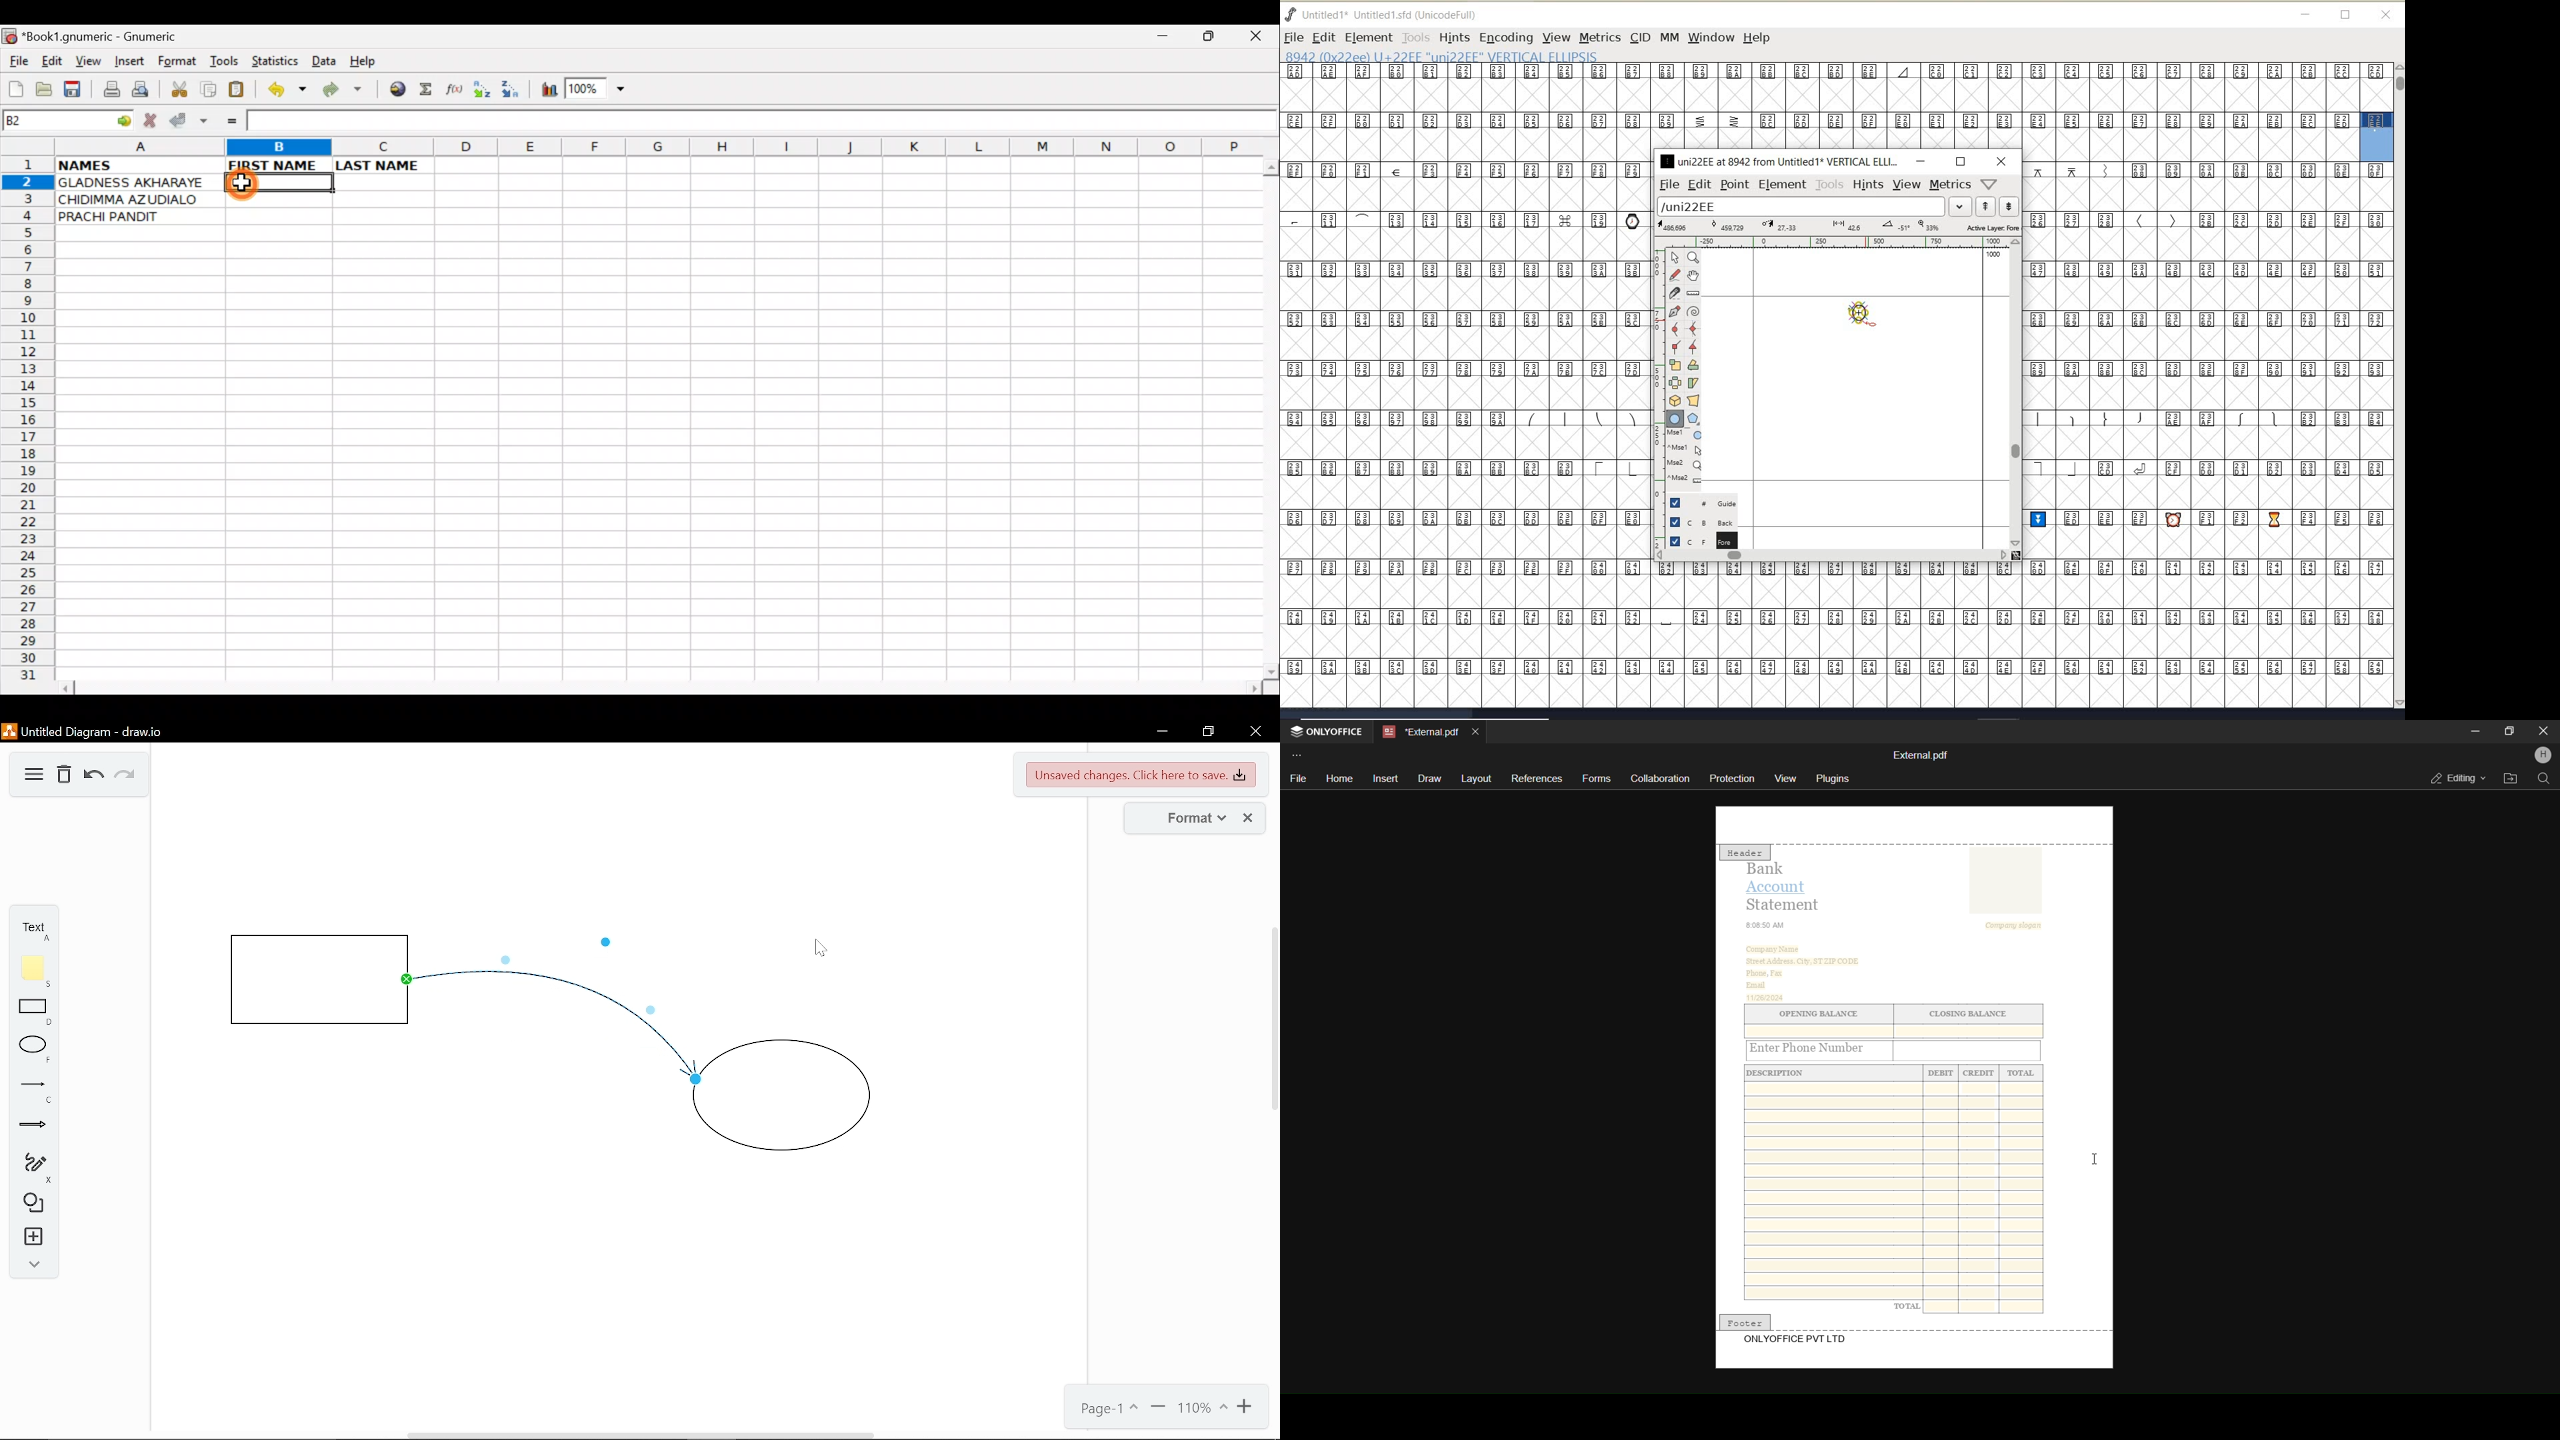 The image size is (2576, 1456). Describe the element at coordinates (2346, 16) in the screenshot. I see `restore` at that location.